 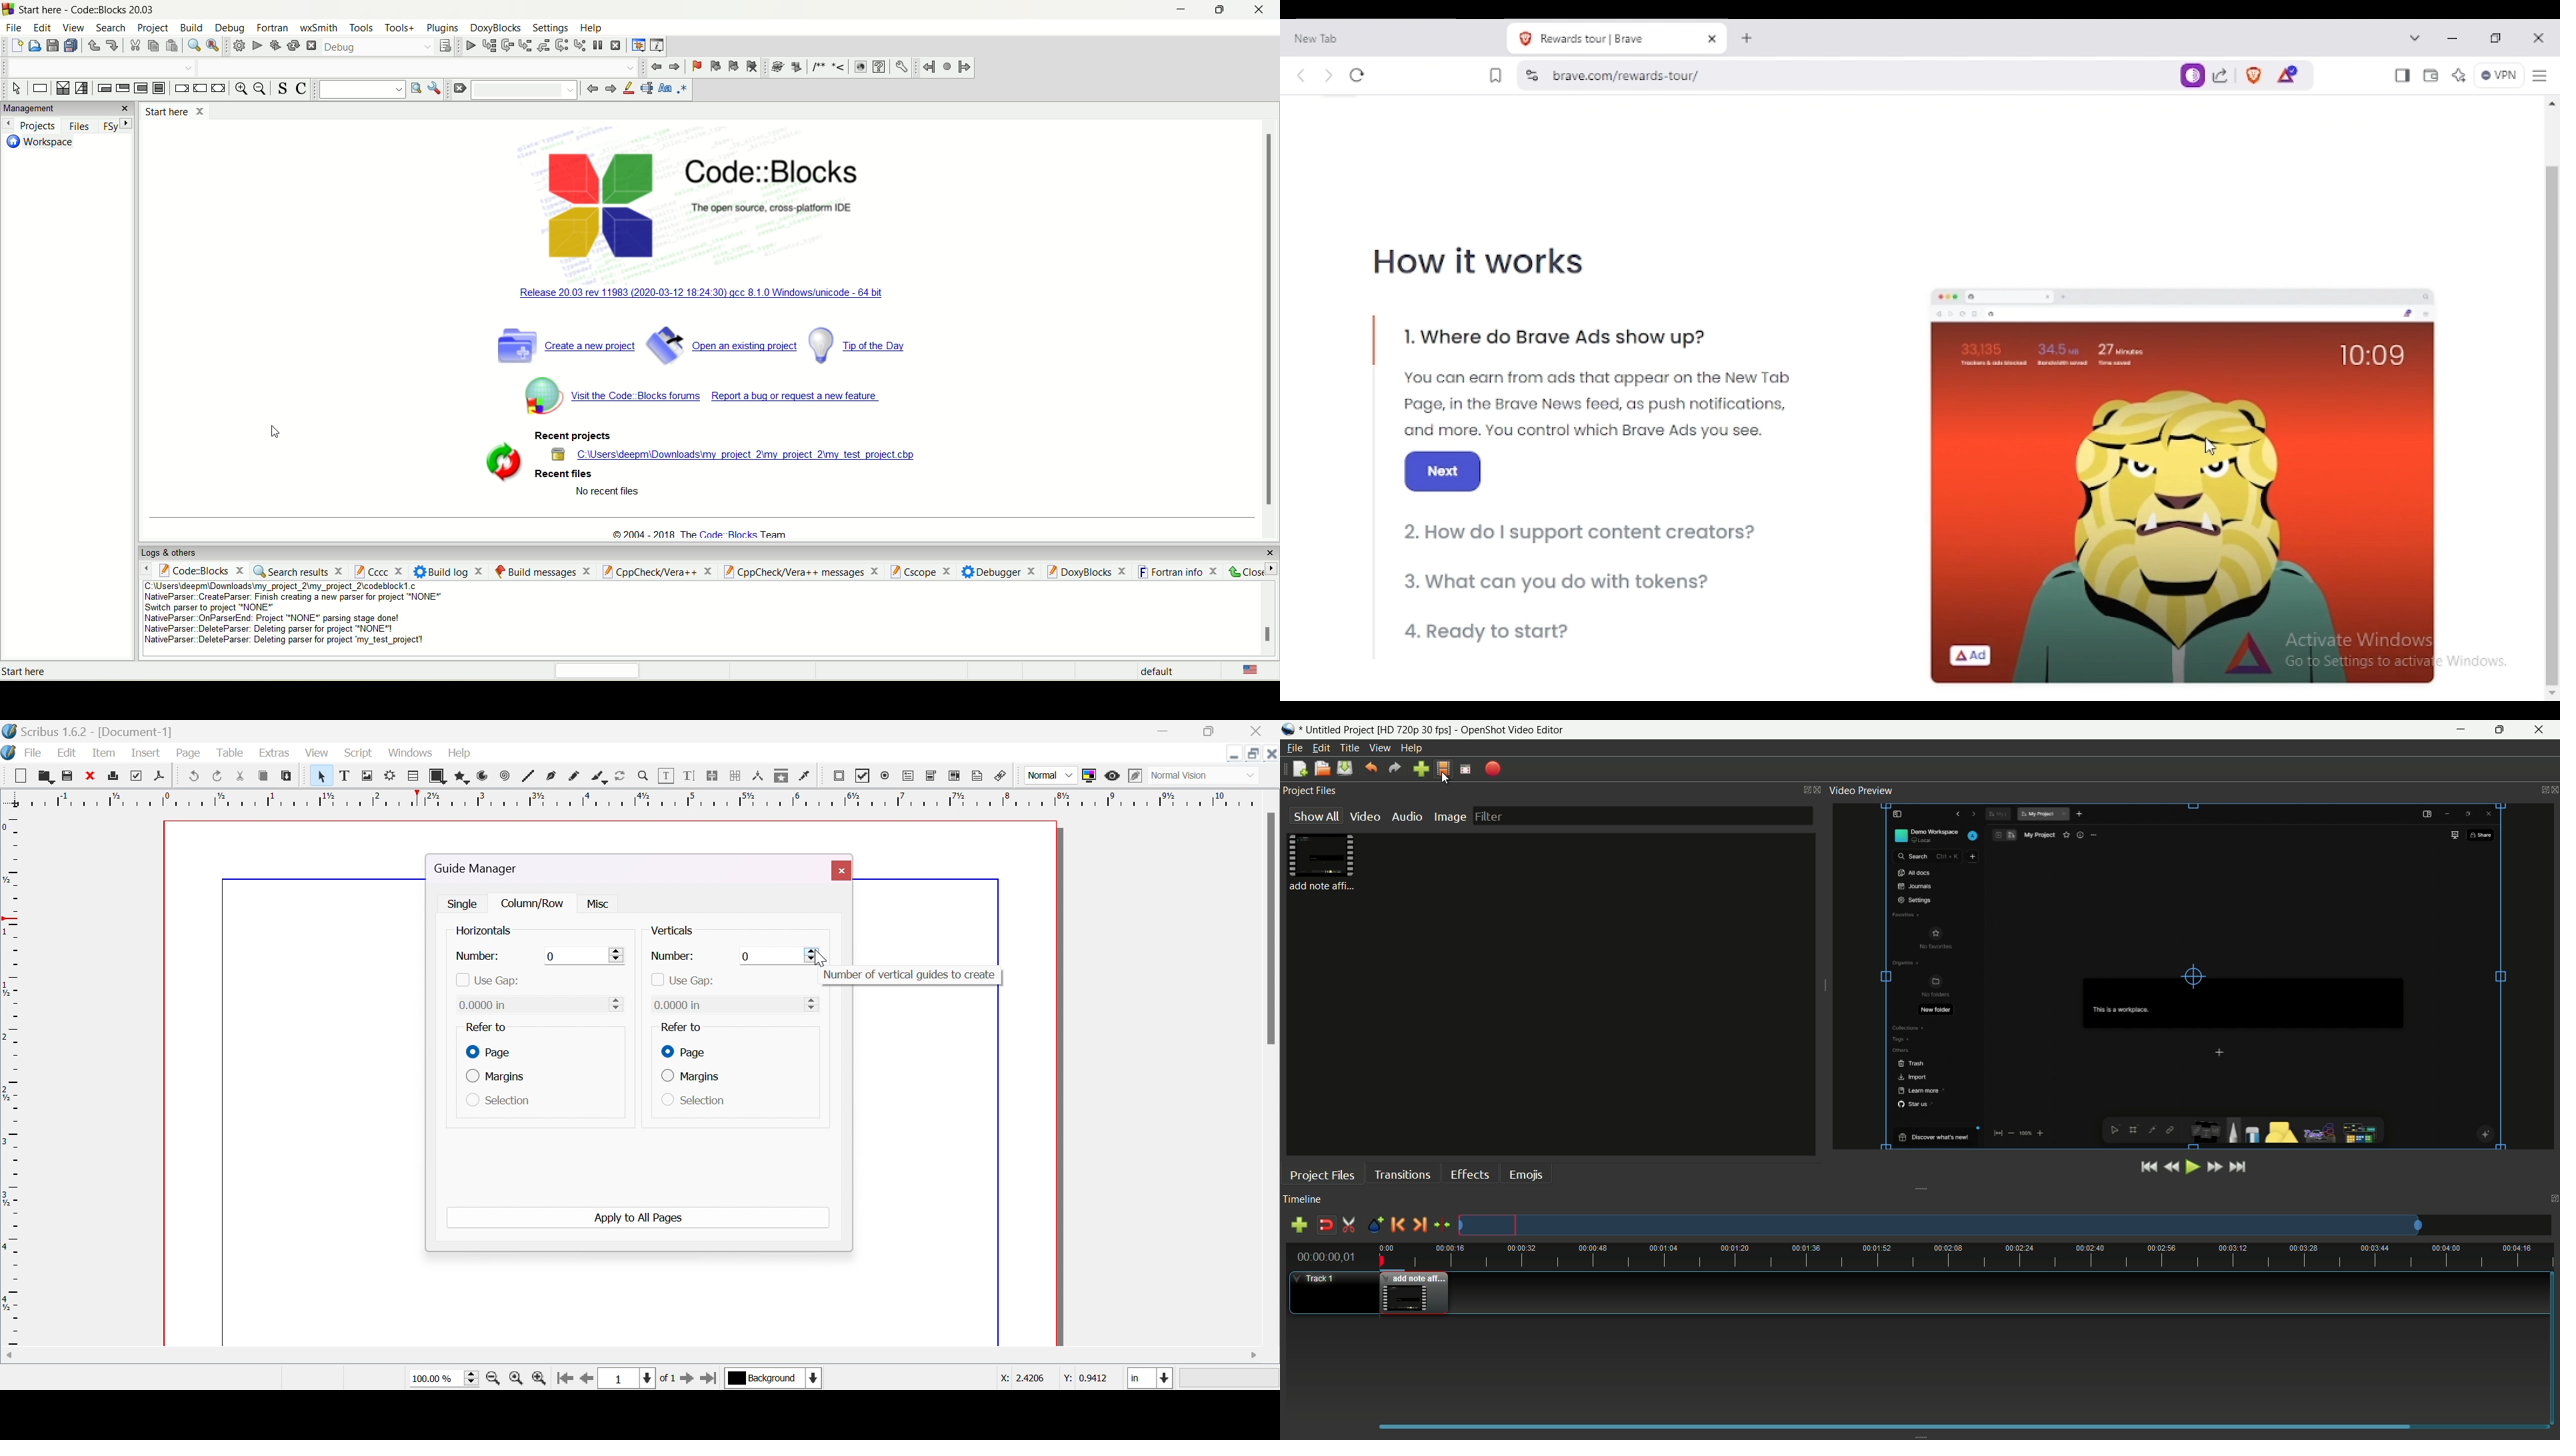 I want to click on edit contents of frame, so click(x=669, y=777).